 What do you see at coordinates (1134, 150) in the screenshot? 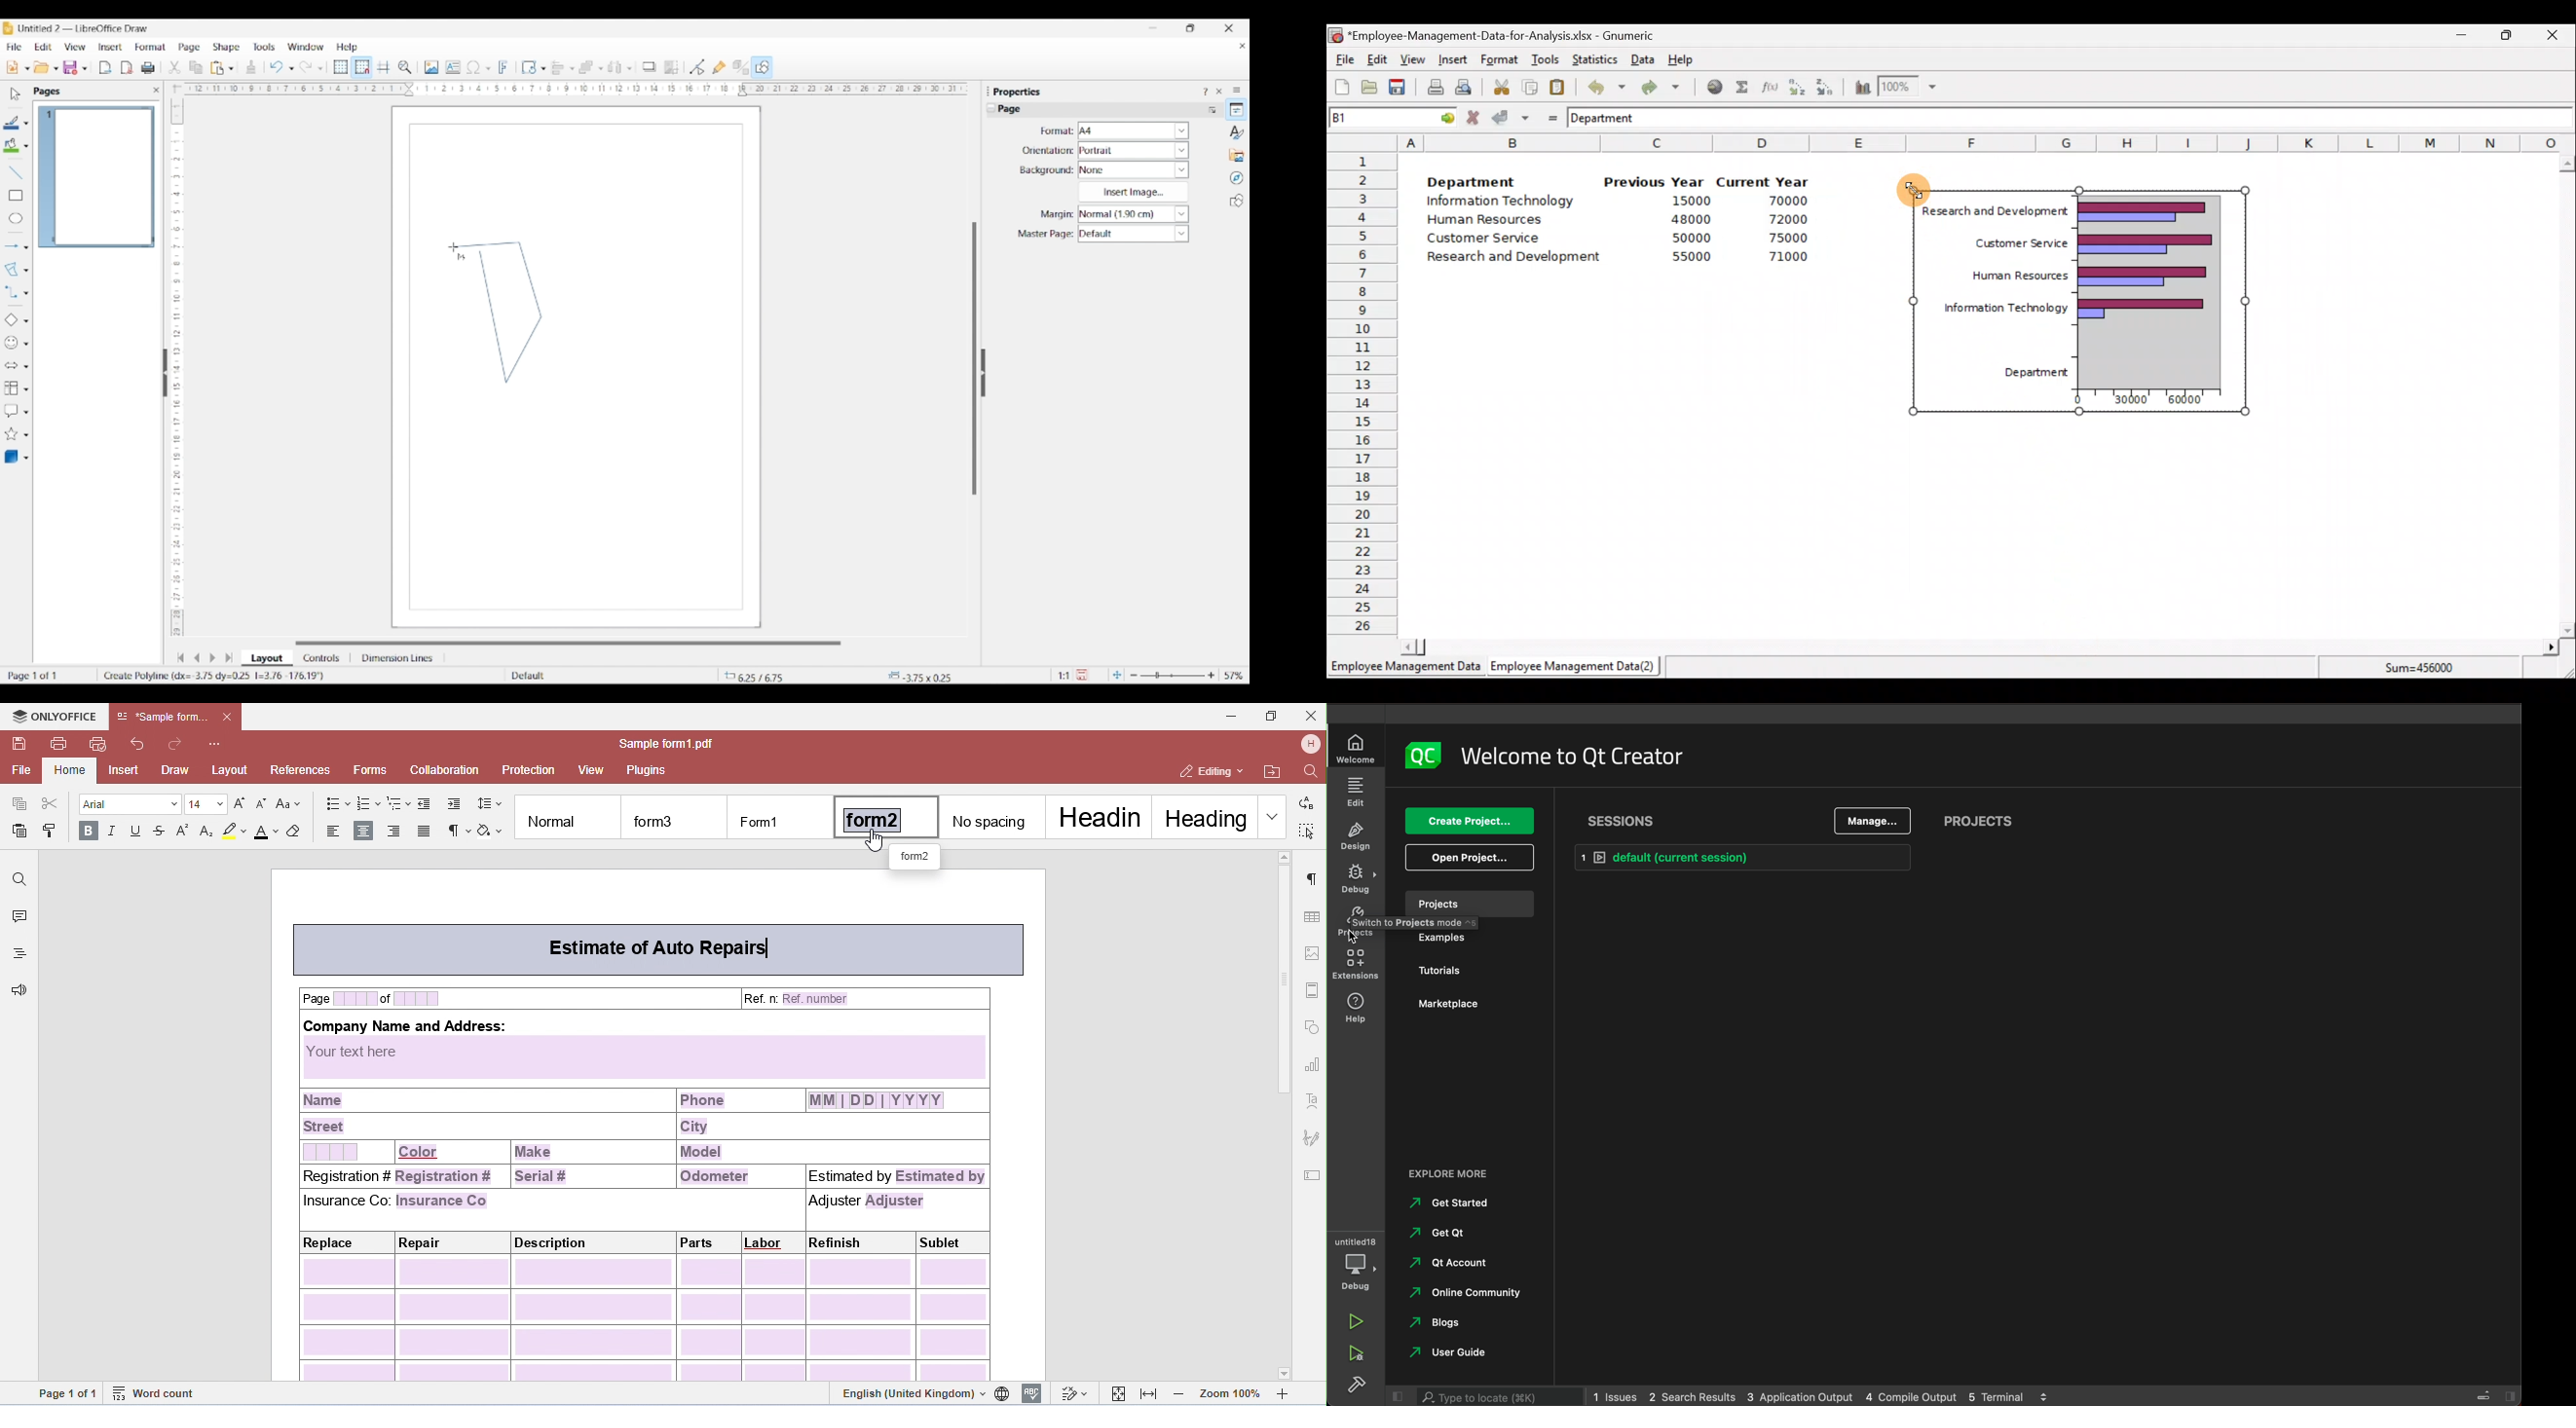
I see `Orientation options` at bounding box center [1134, 150].